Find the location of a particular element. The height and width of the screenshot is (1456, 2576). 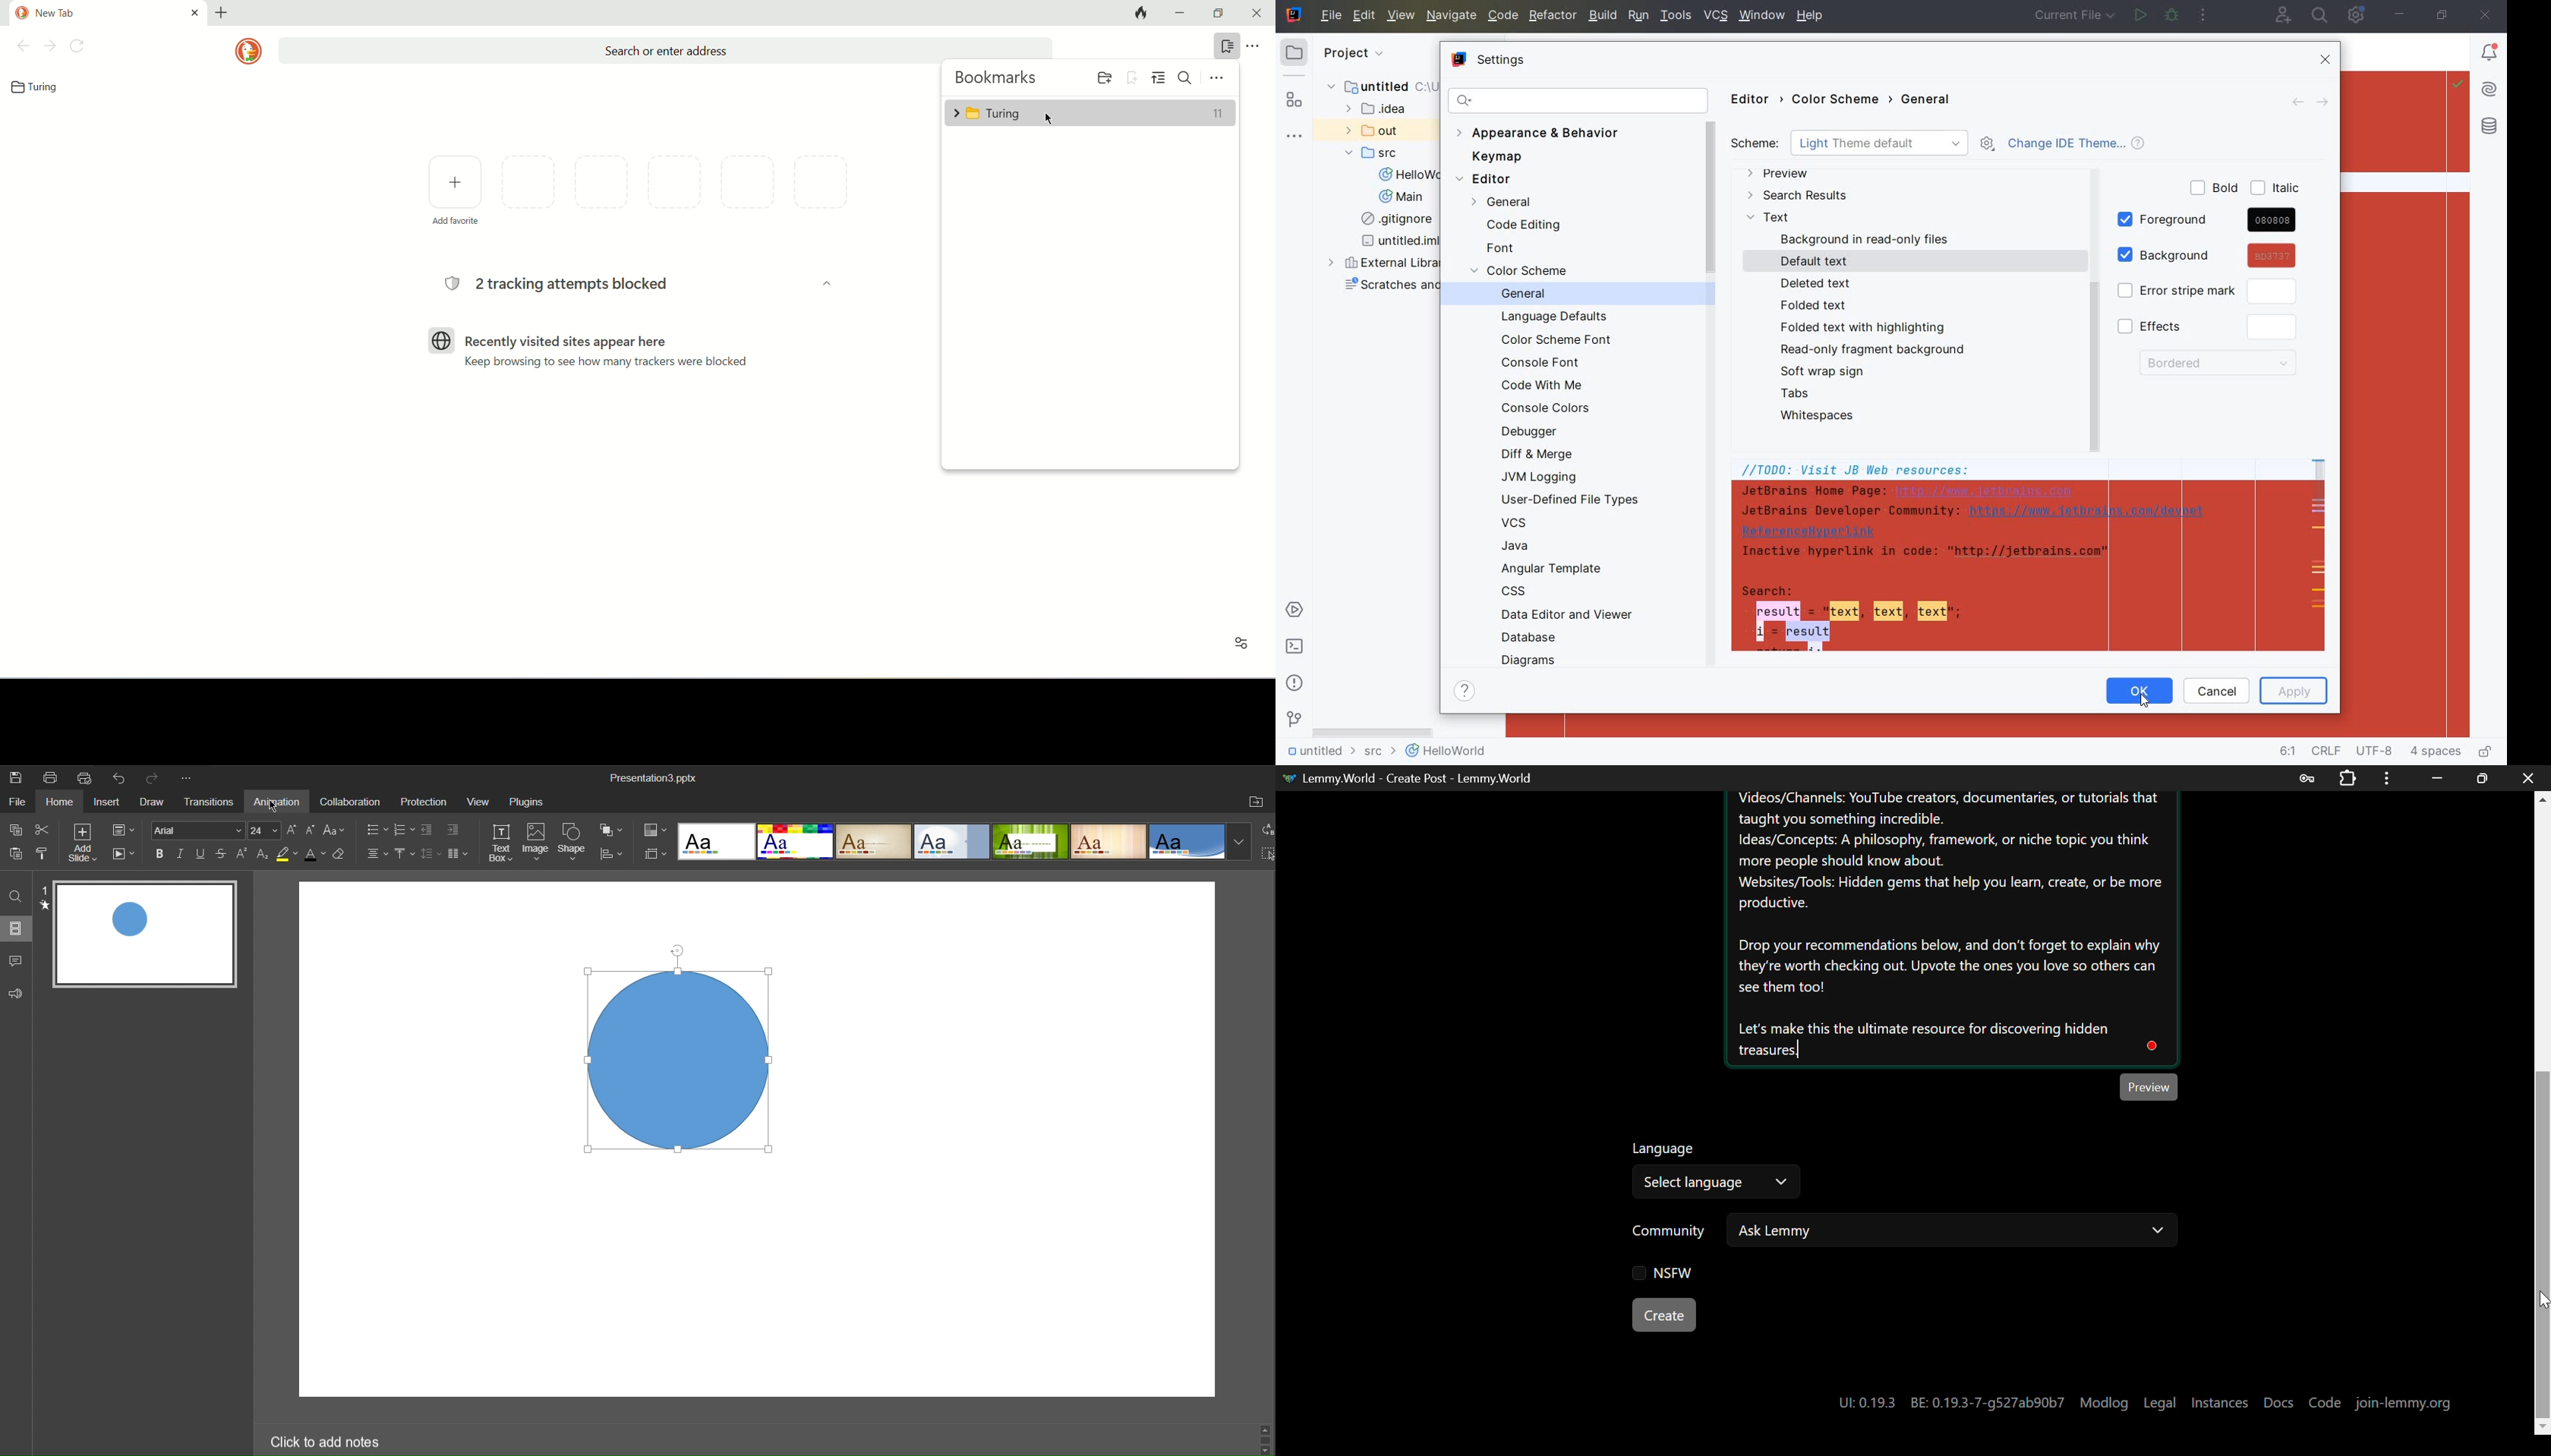

Image is located at coordinates (539, 842).